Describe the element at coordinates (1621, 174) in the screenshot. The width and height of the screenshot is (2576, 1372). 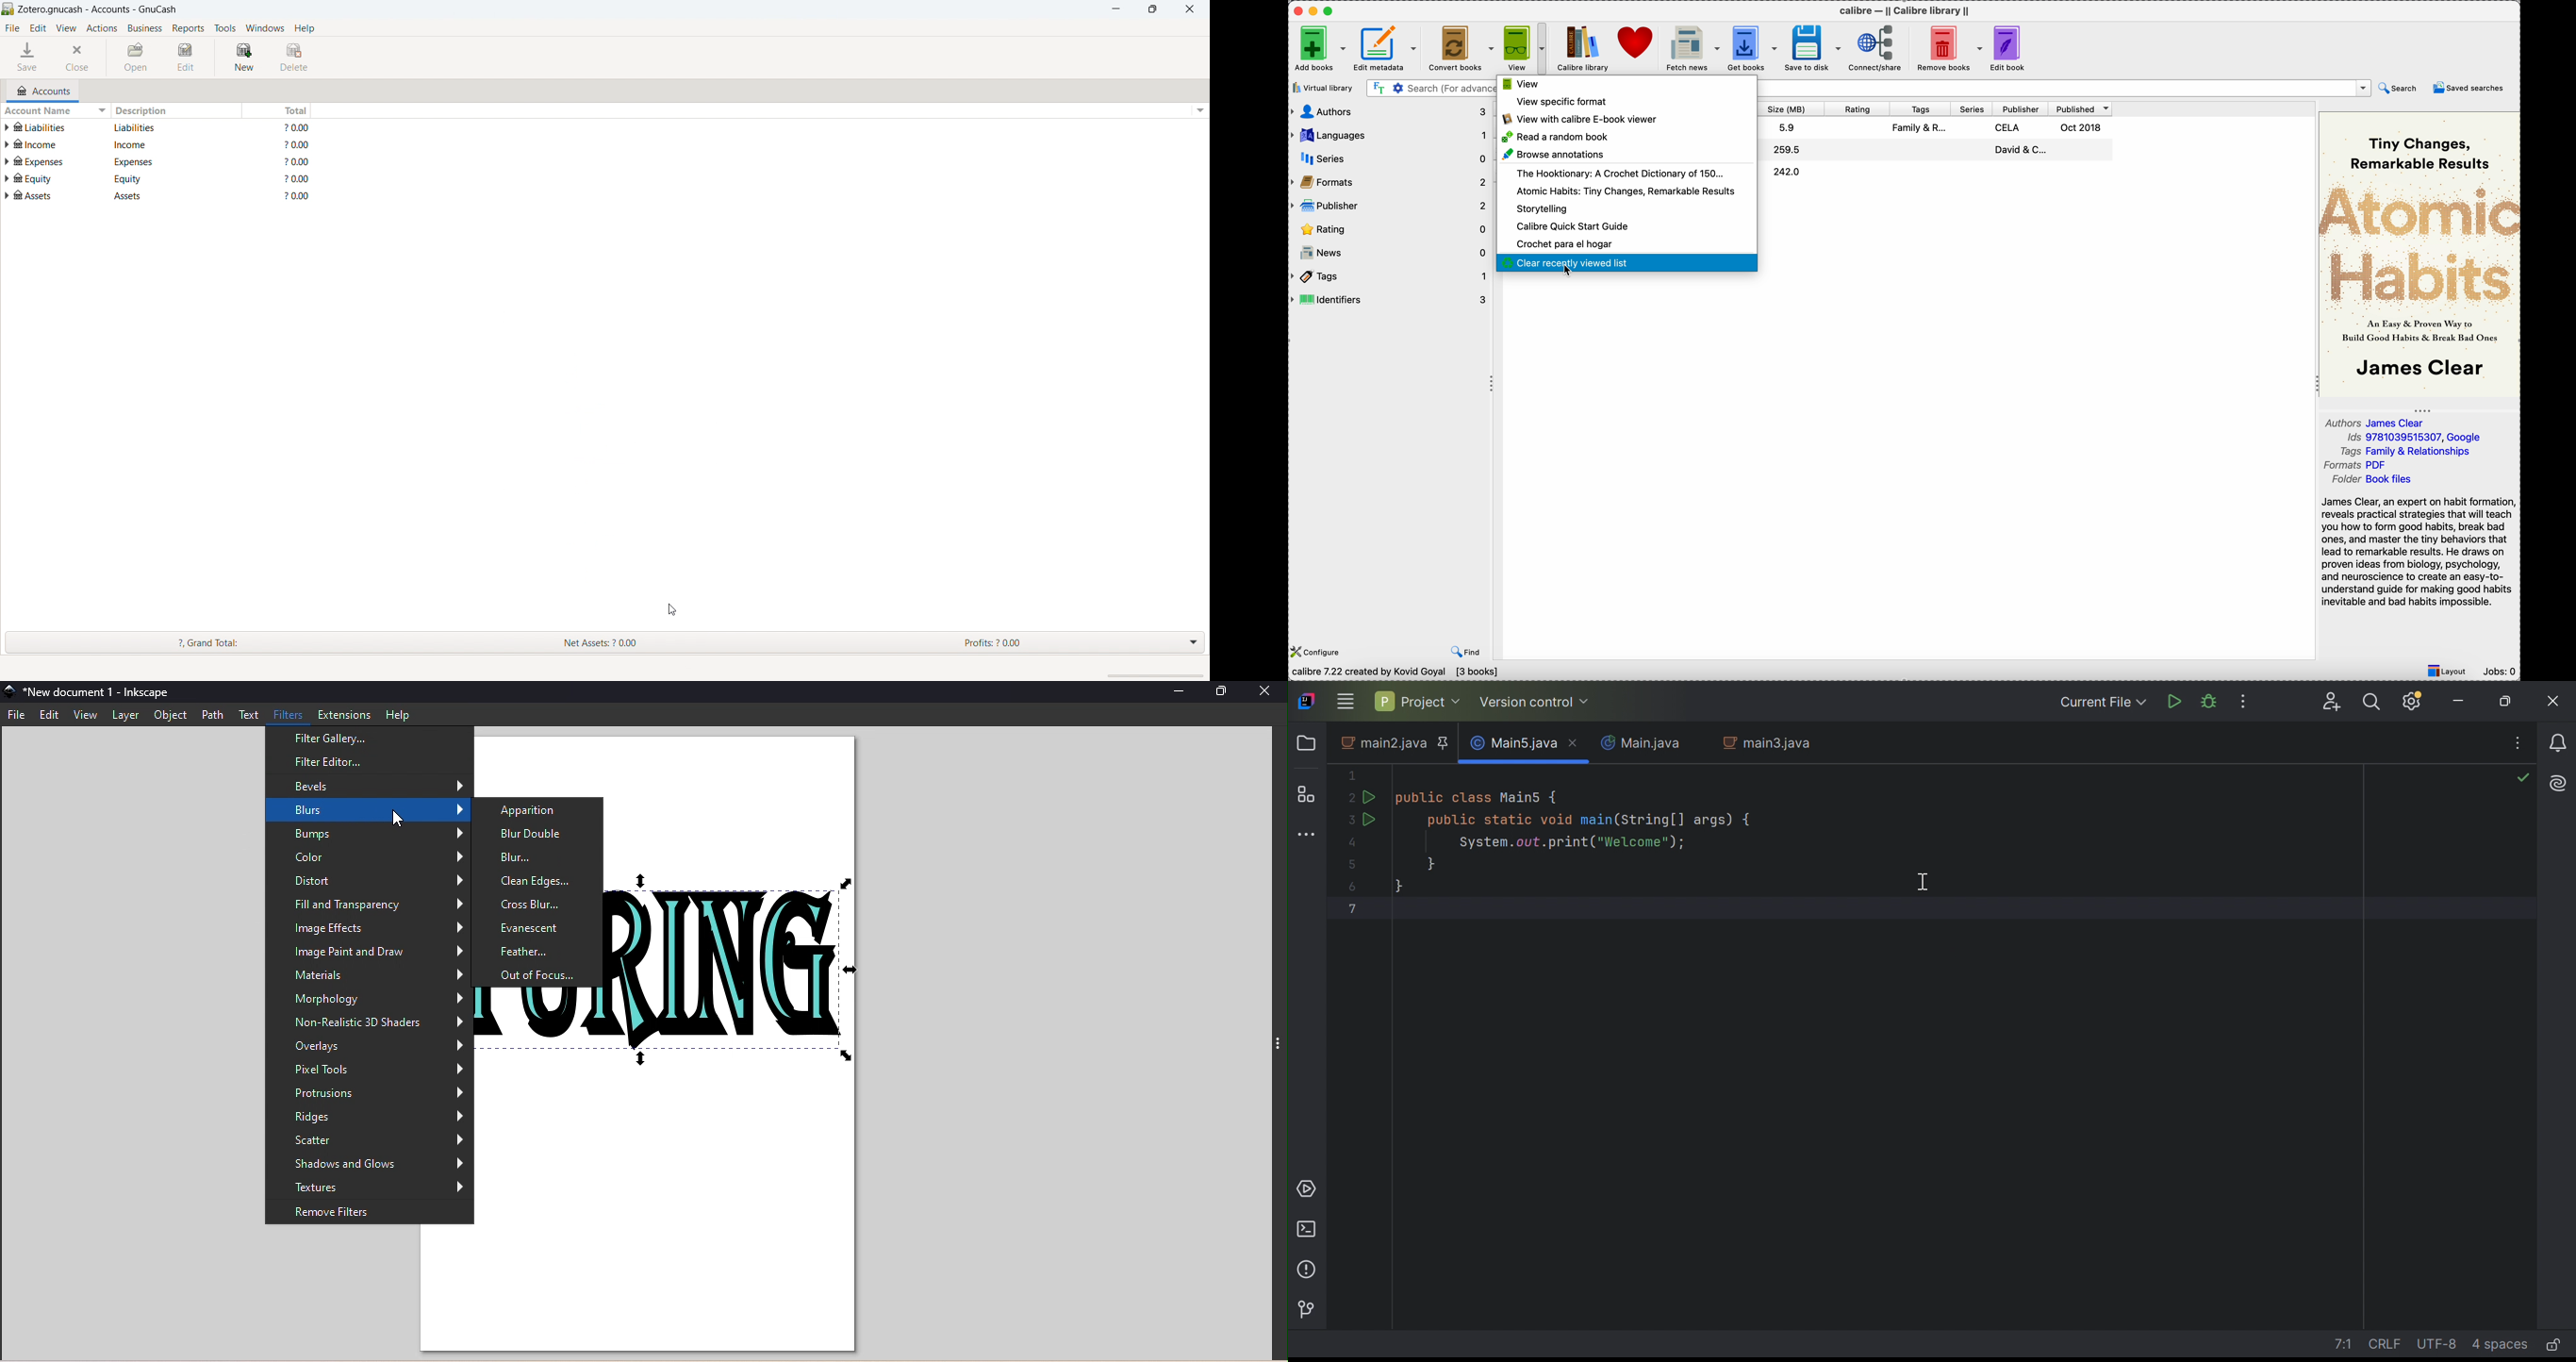
I see `The Hooktionary: A Crochet Dictionary of 150...` at that location.